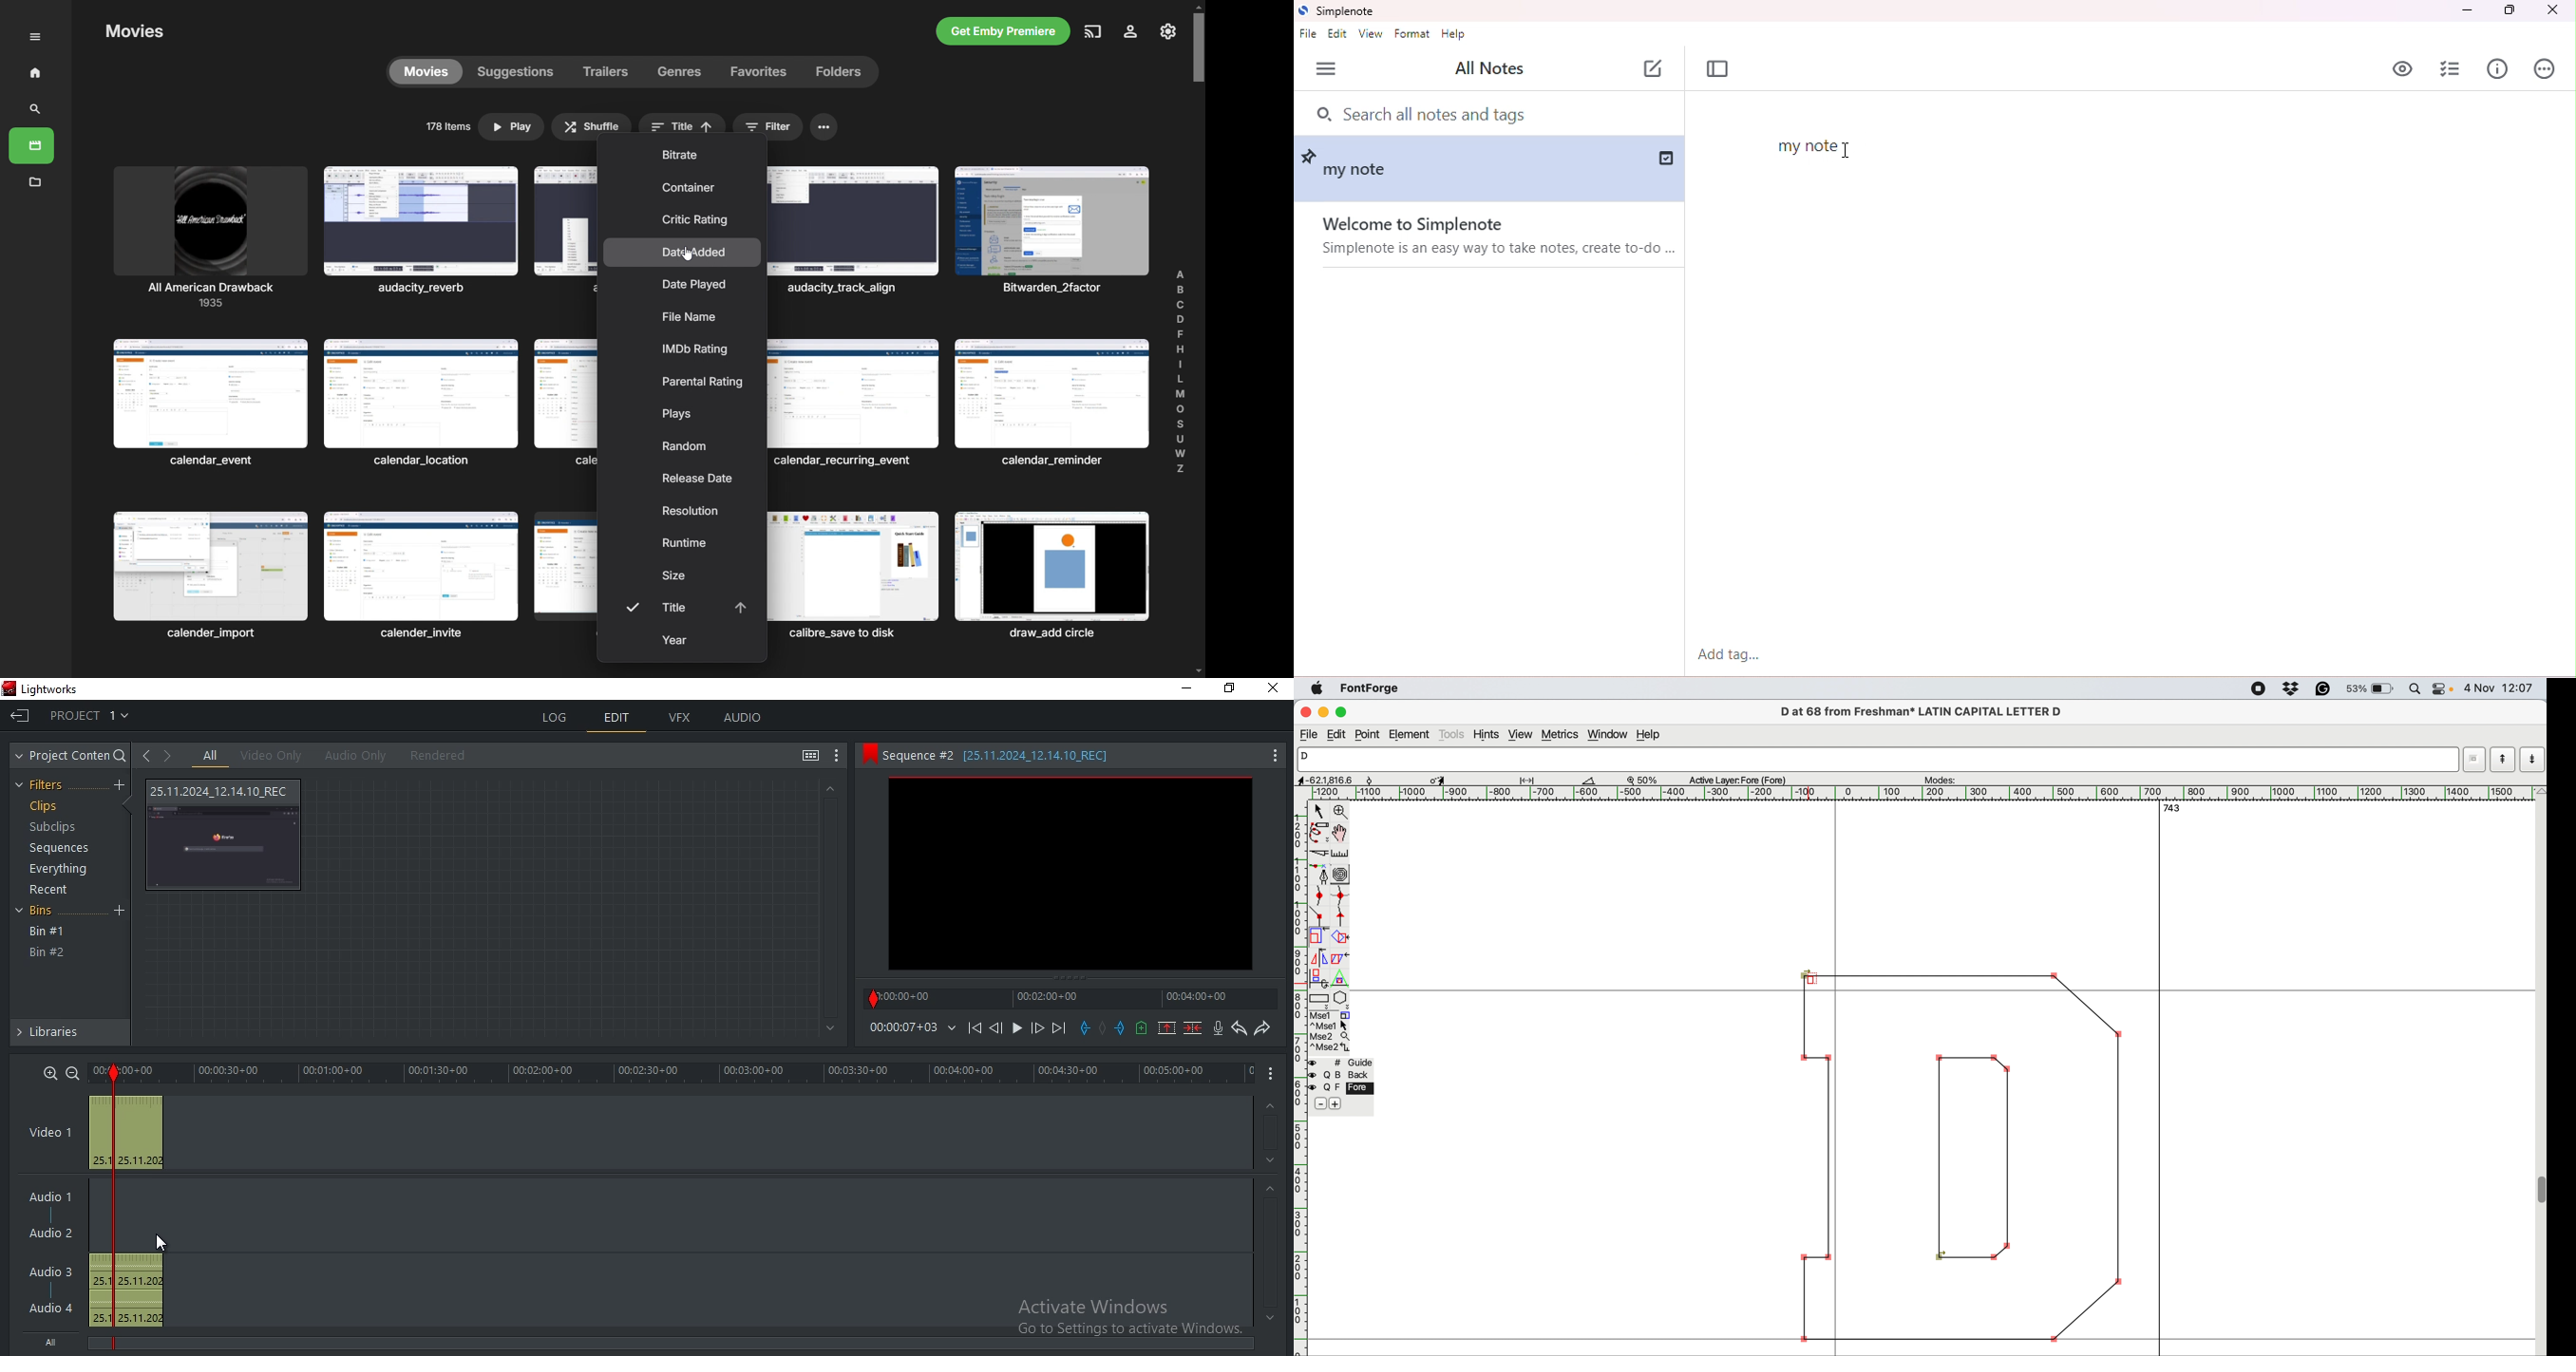  Describe the element at coordinates (1452, 734) in the screenshot. I see `tools` at that location.